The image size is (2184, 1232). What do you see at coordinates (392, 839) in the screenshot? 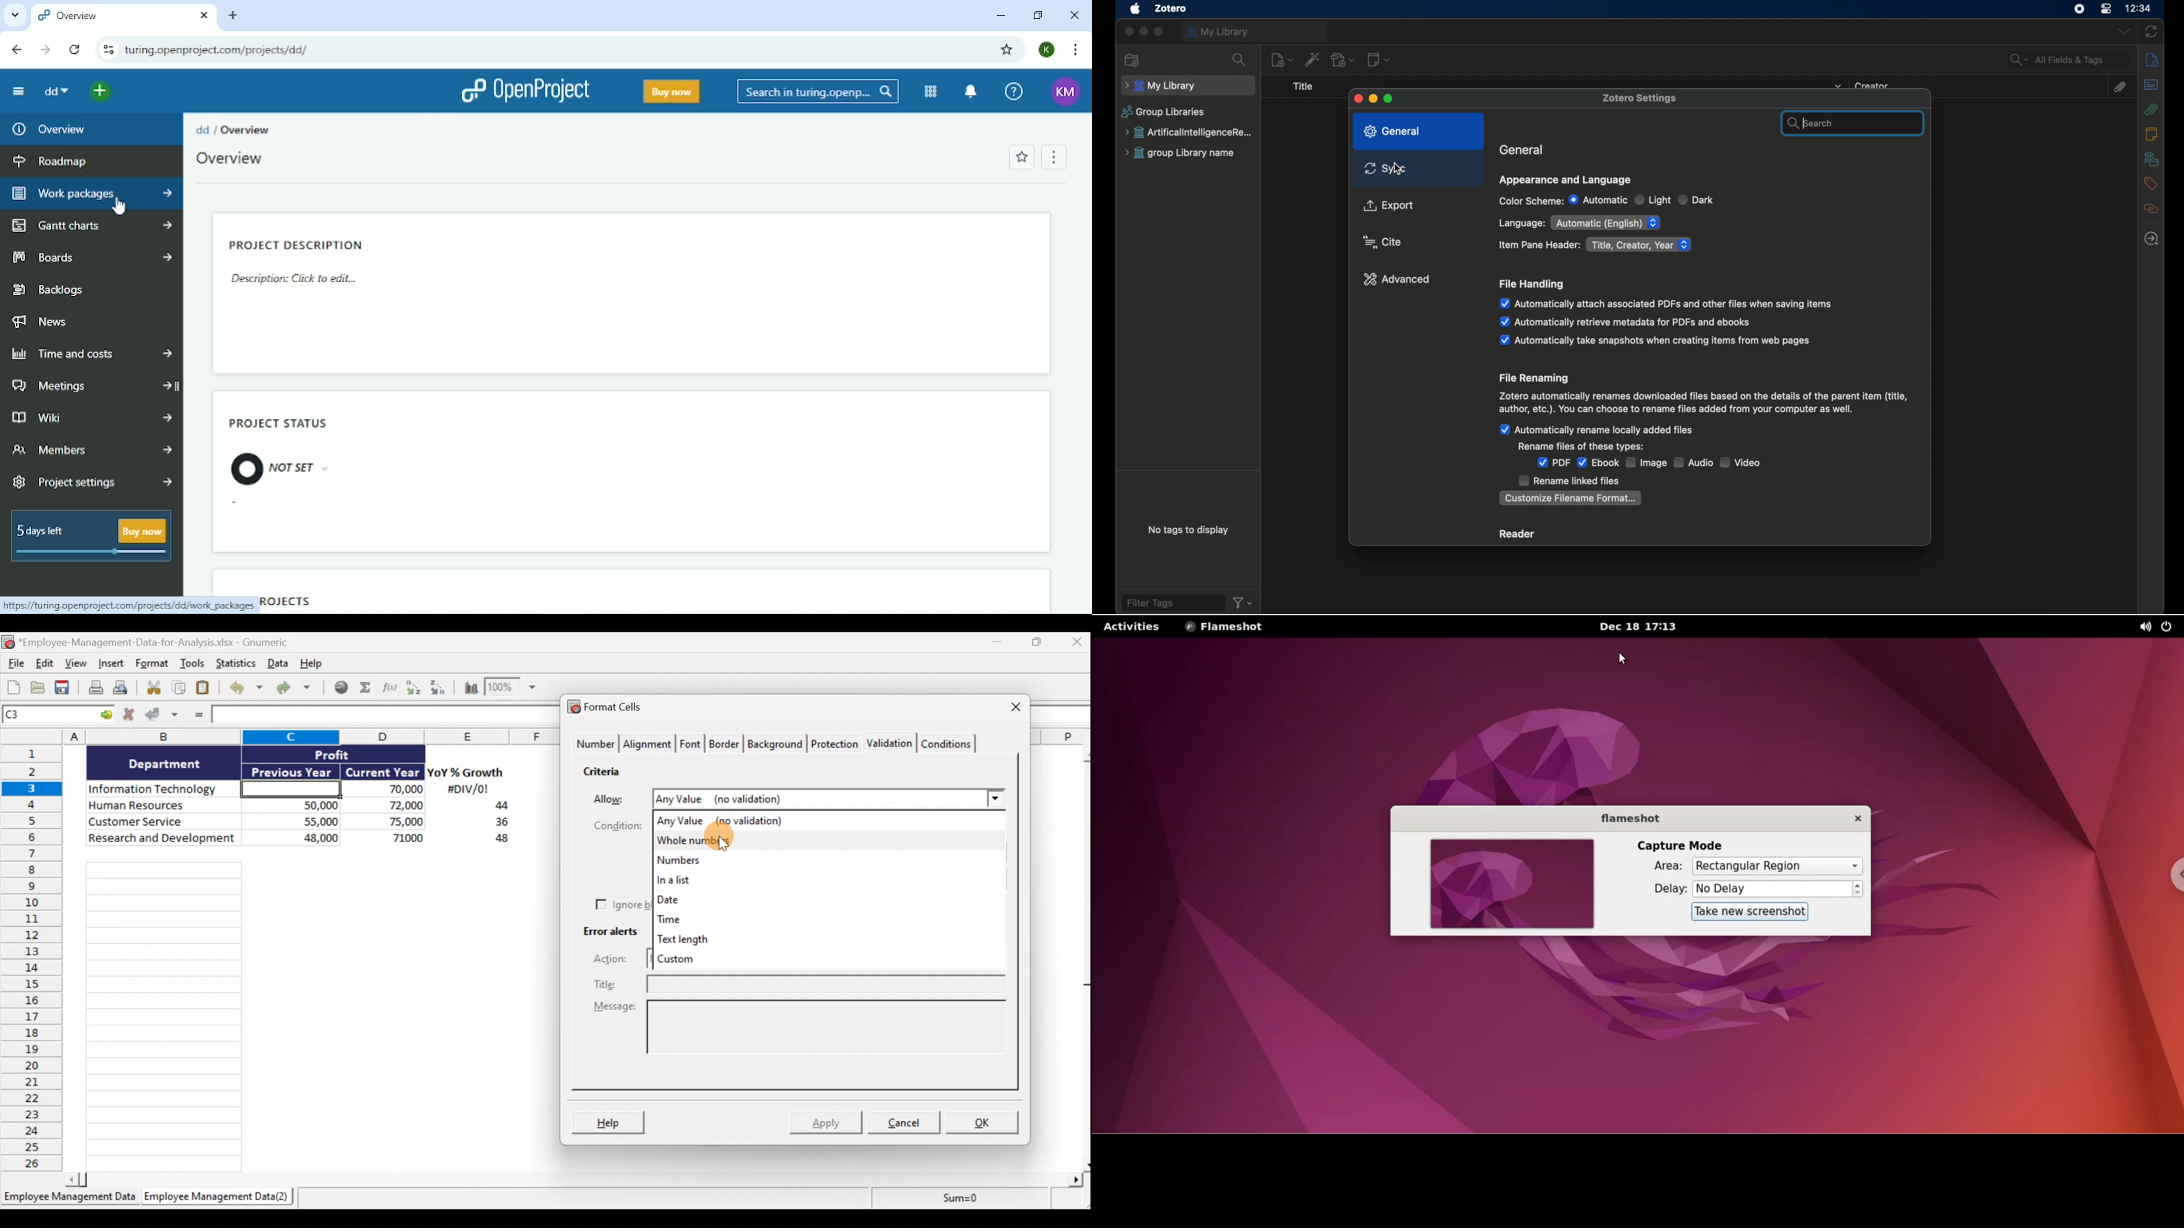
I see `71,000` at bounding box center [392, 839].